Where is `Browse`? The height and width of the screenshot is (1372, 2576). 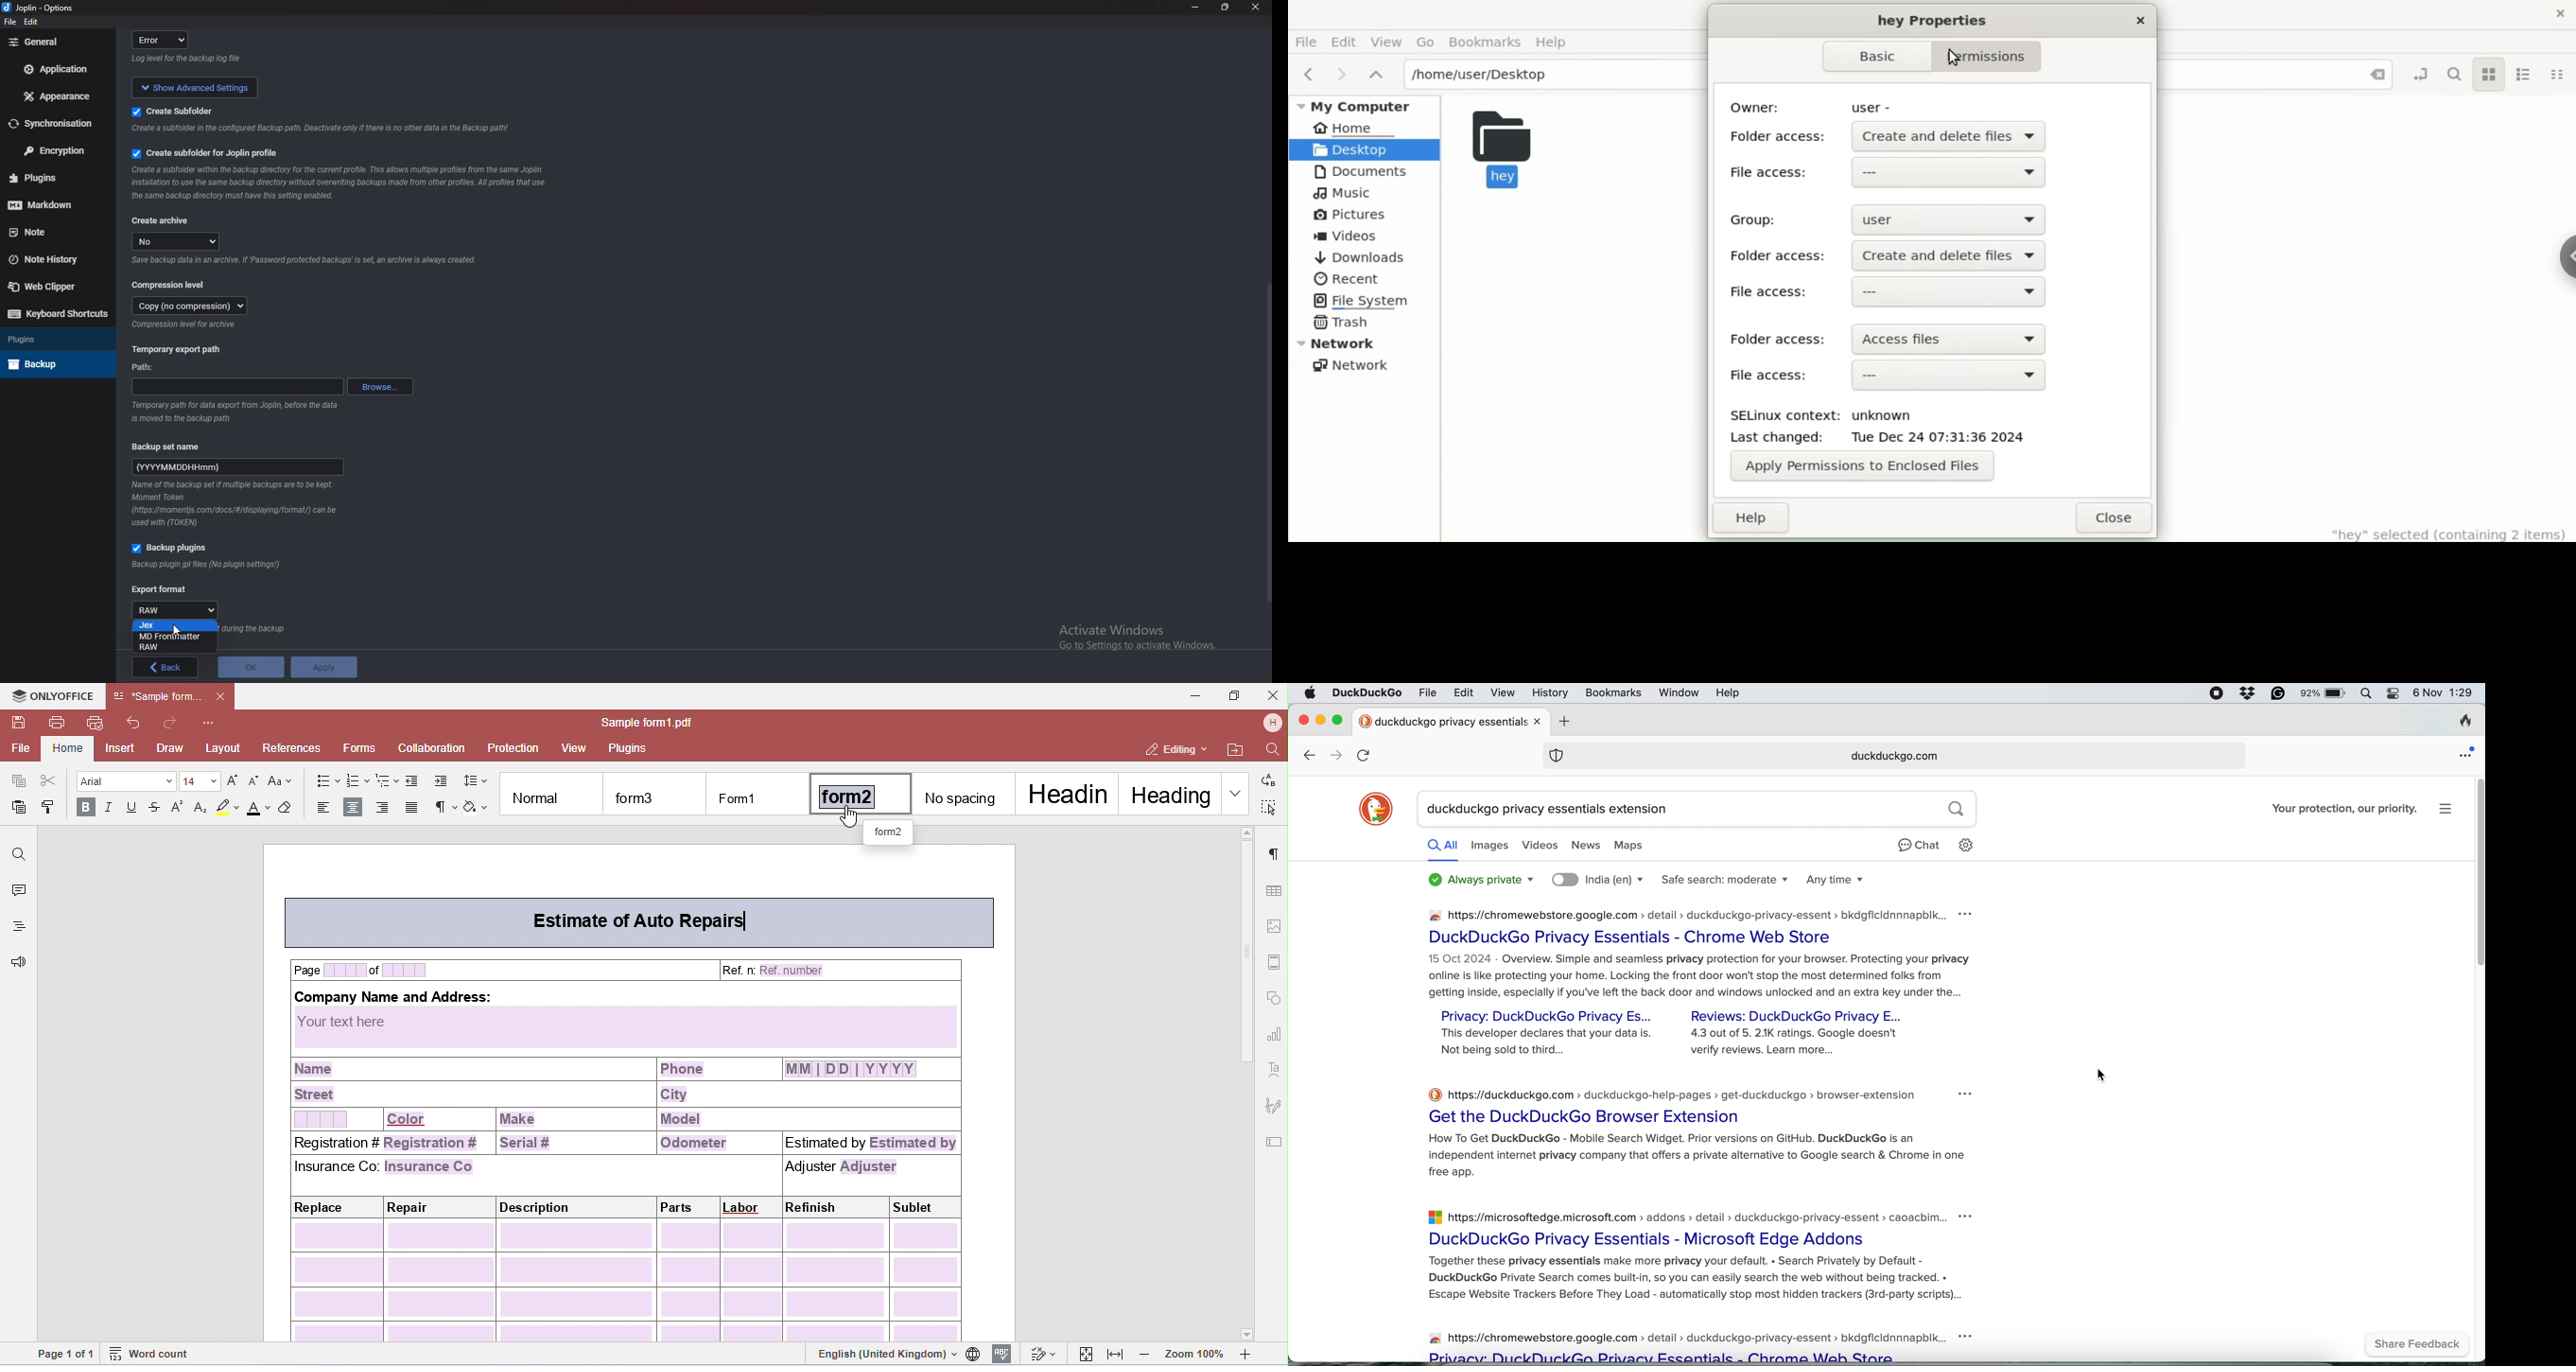
Browse is located at coordinates (380, 385).